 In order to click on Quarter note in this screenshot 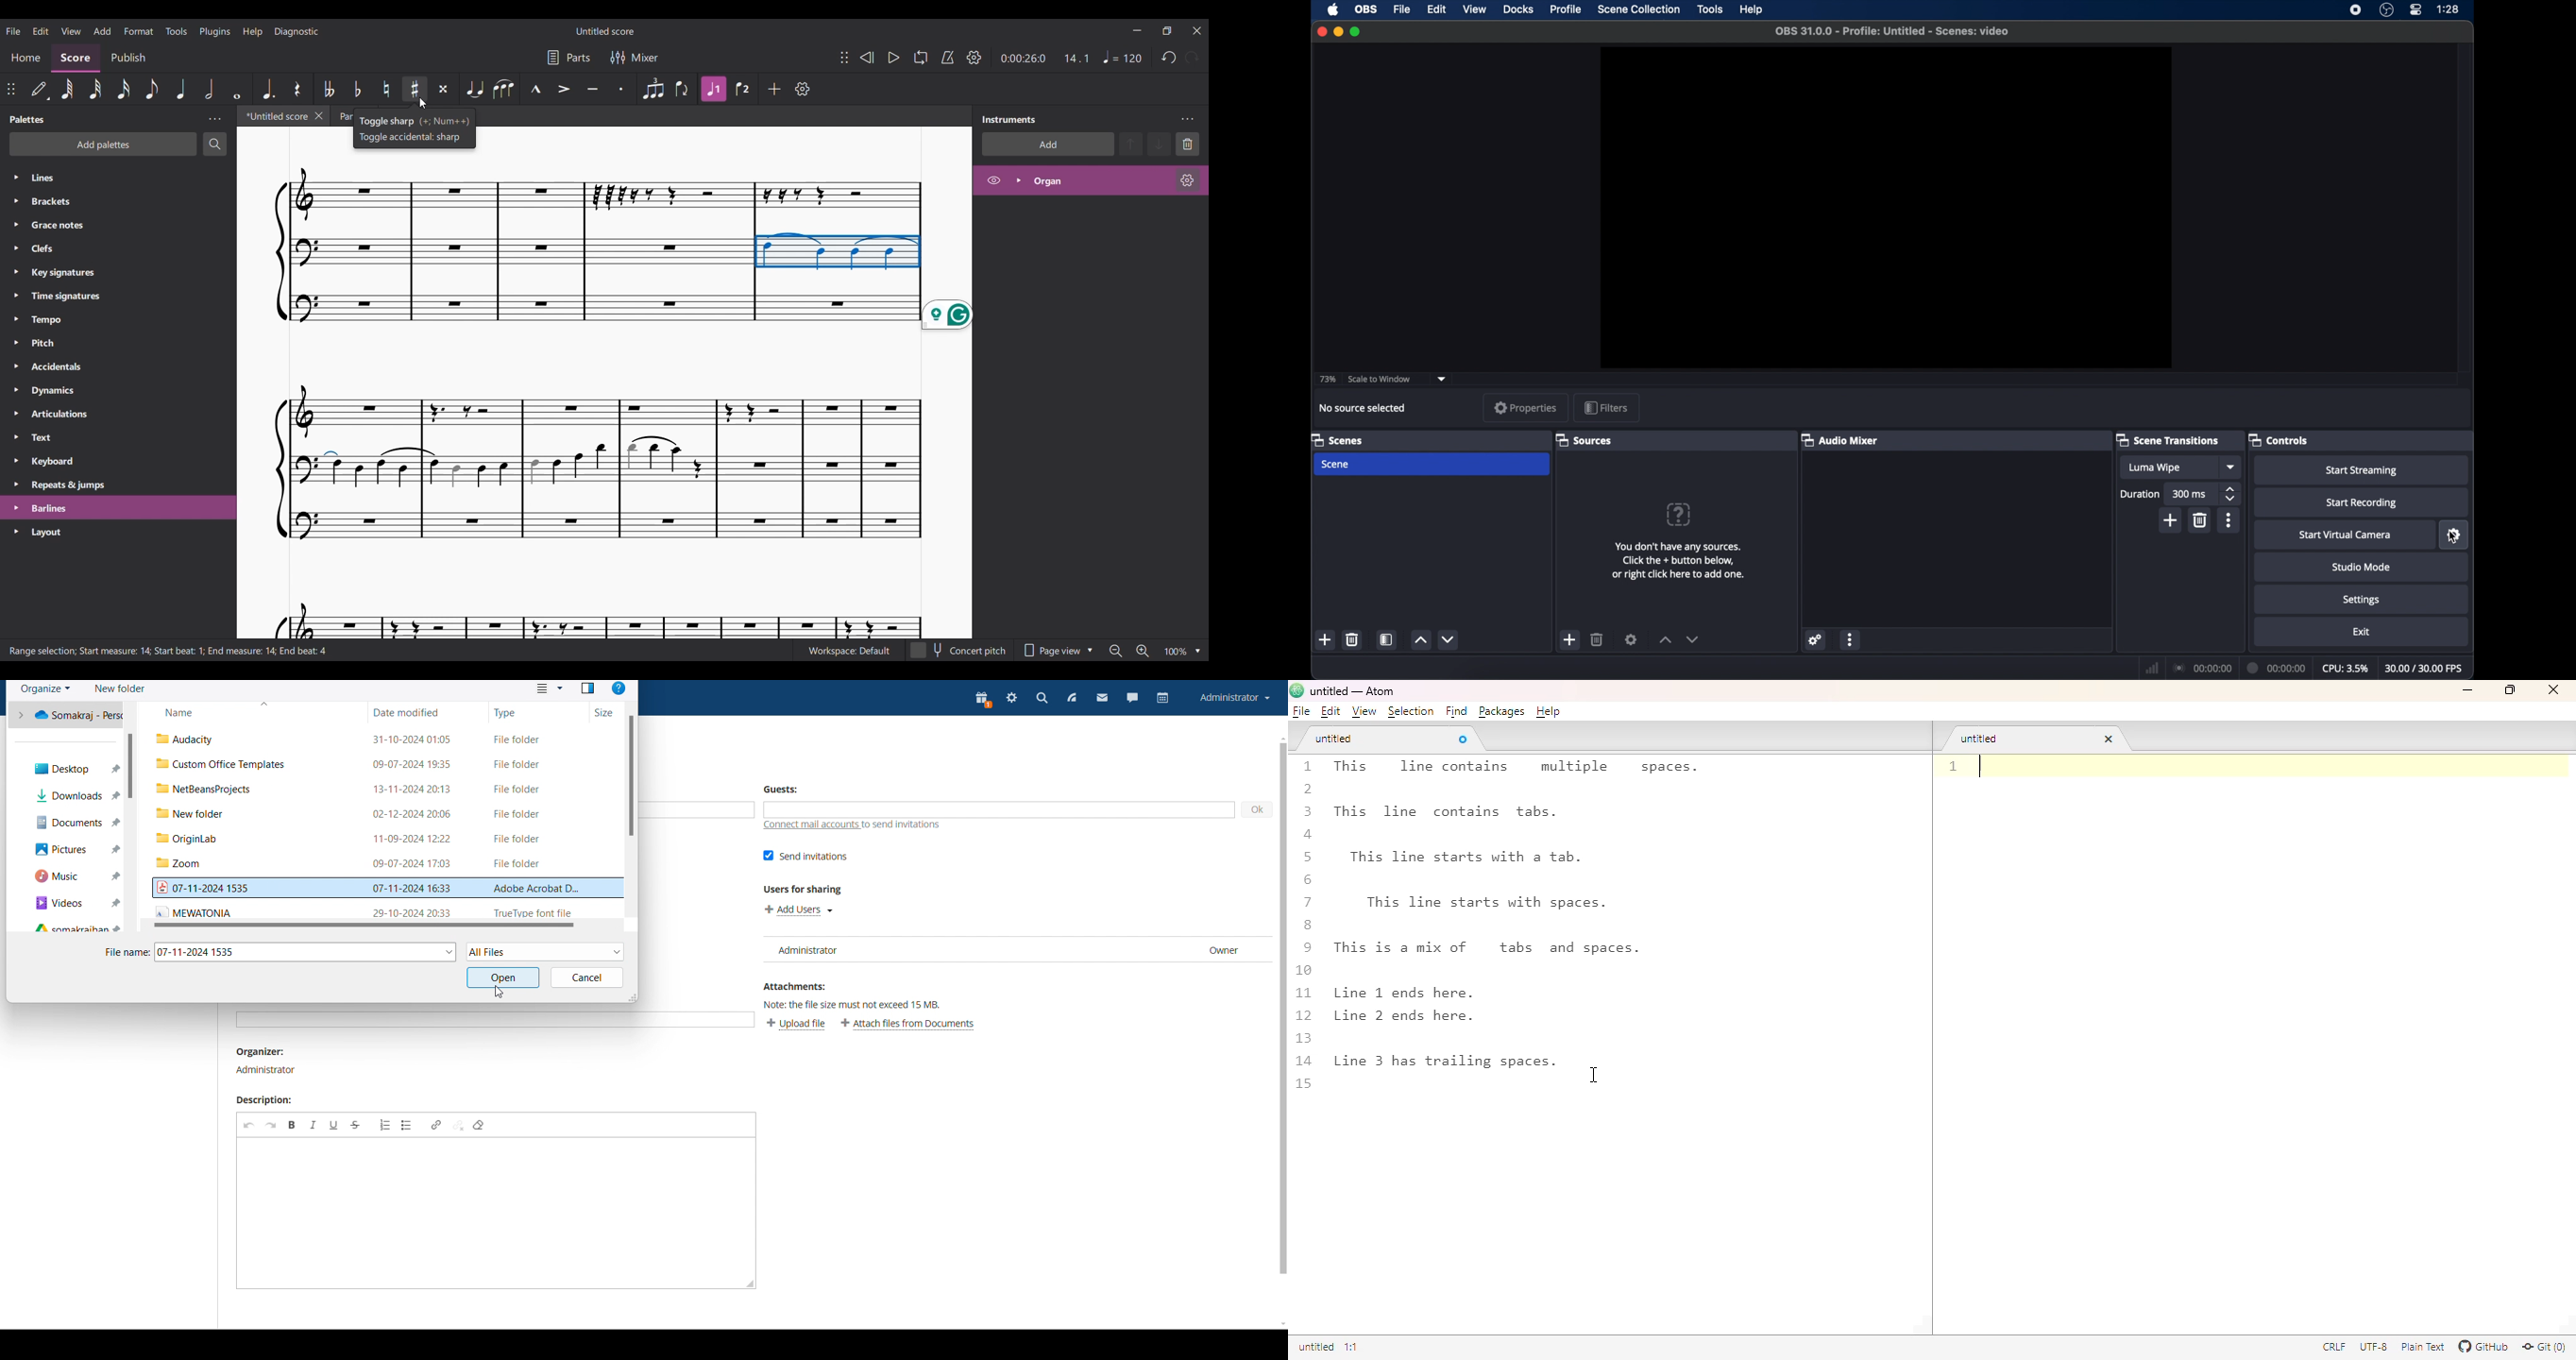, I will do `click(181, 89)`.